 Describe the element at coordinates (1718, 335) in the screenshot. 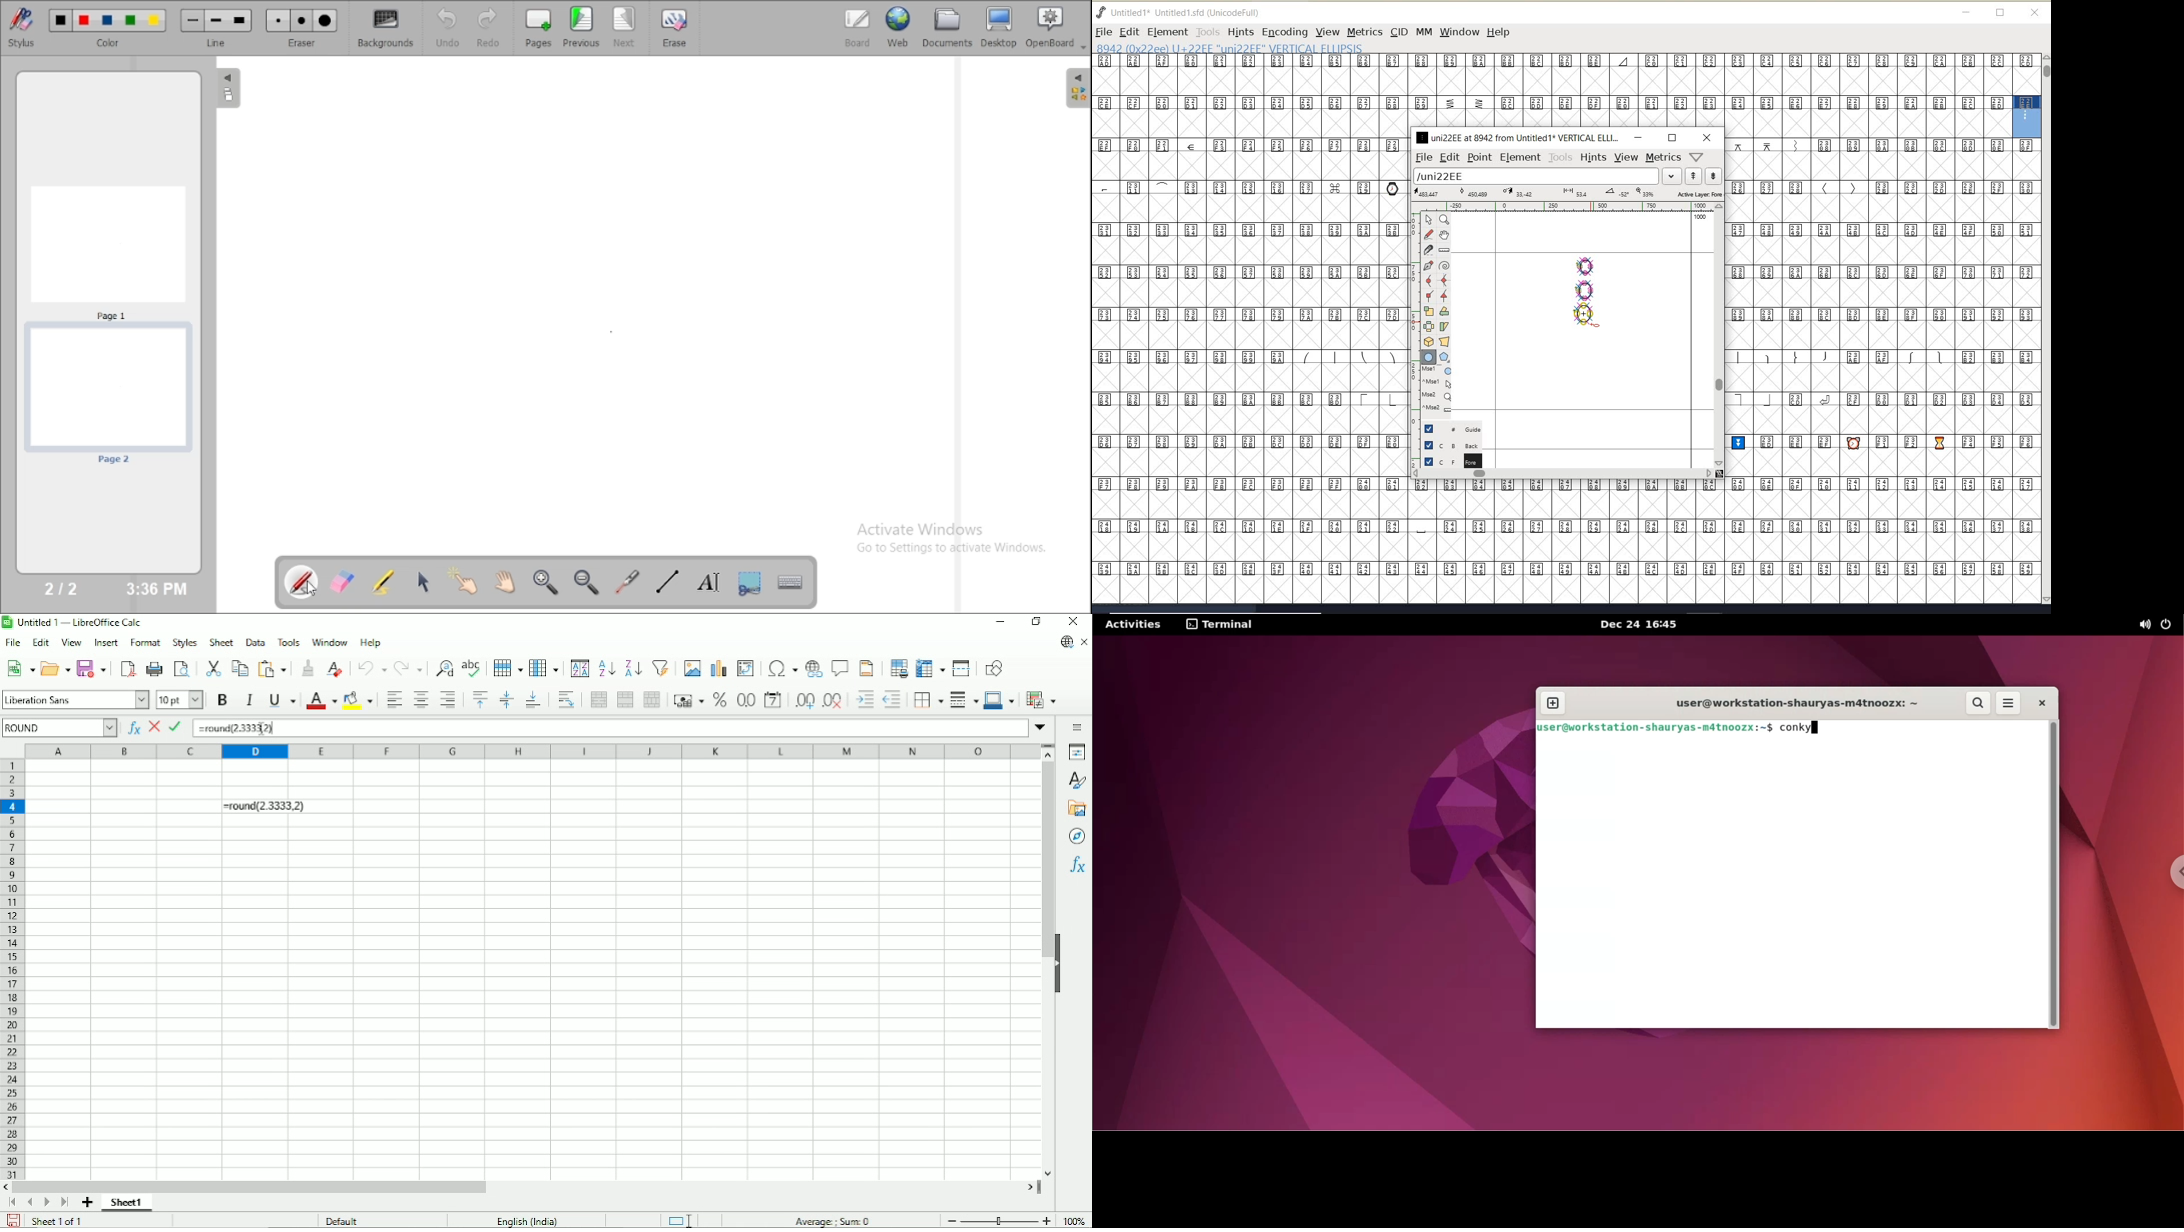

I see `scrollbar` at that location.